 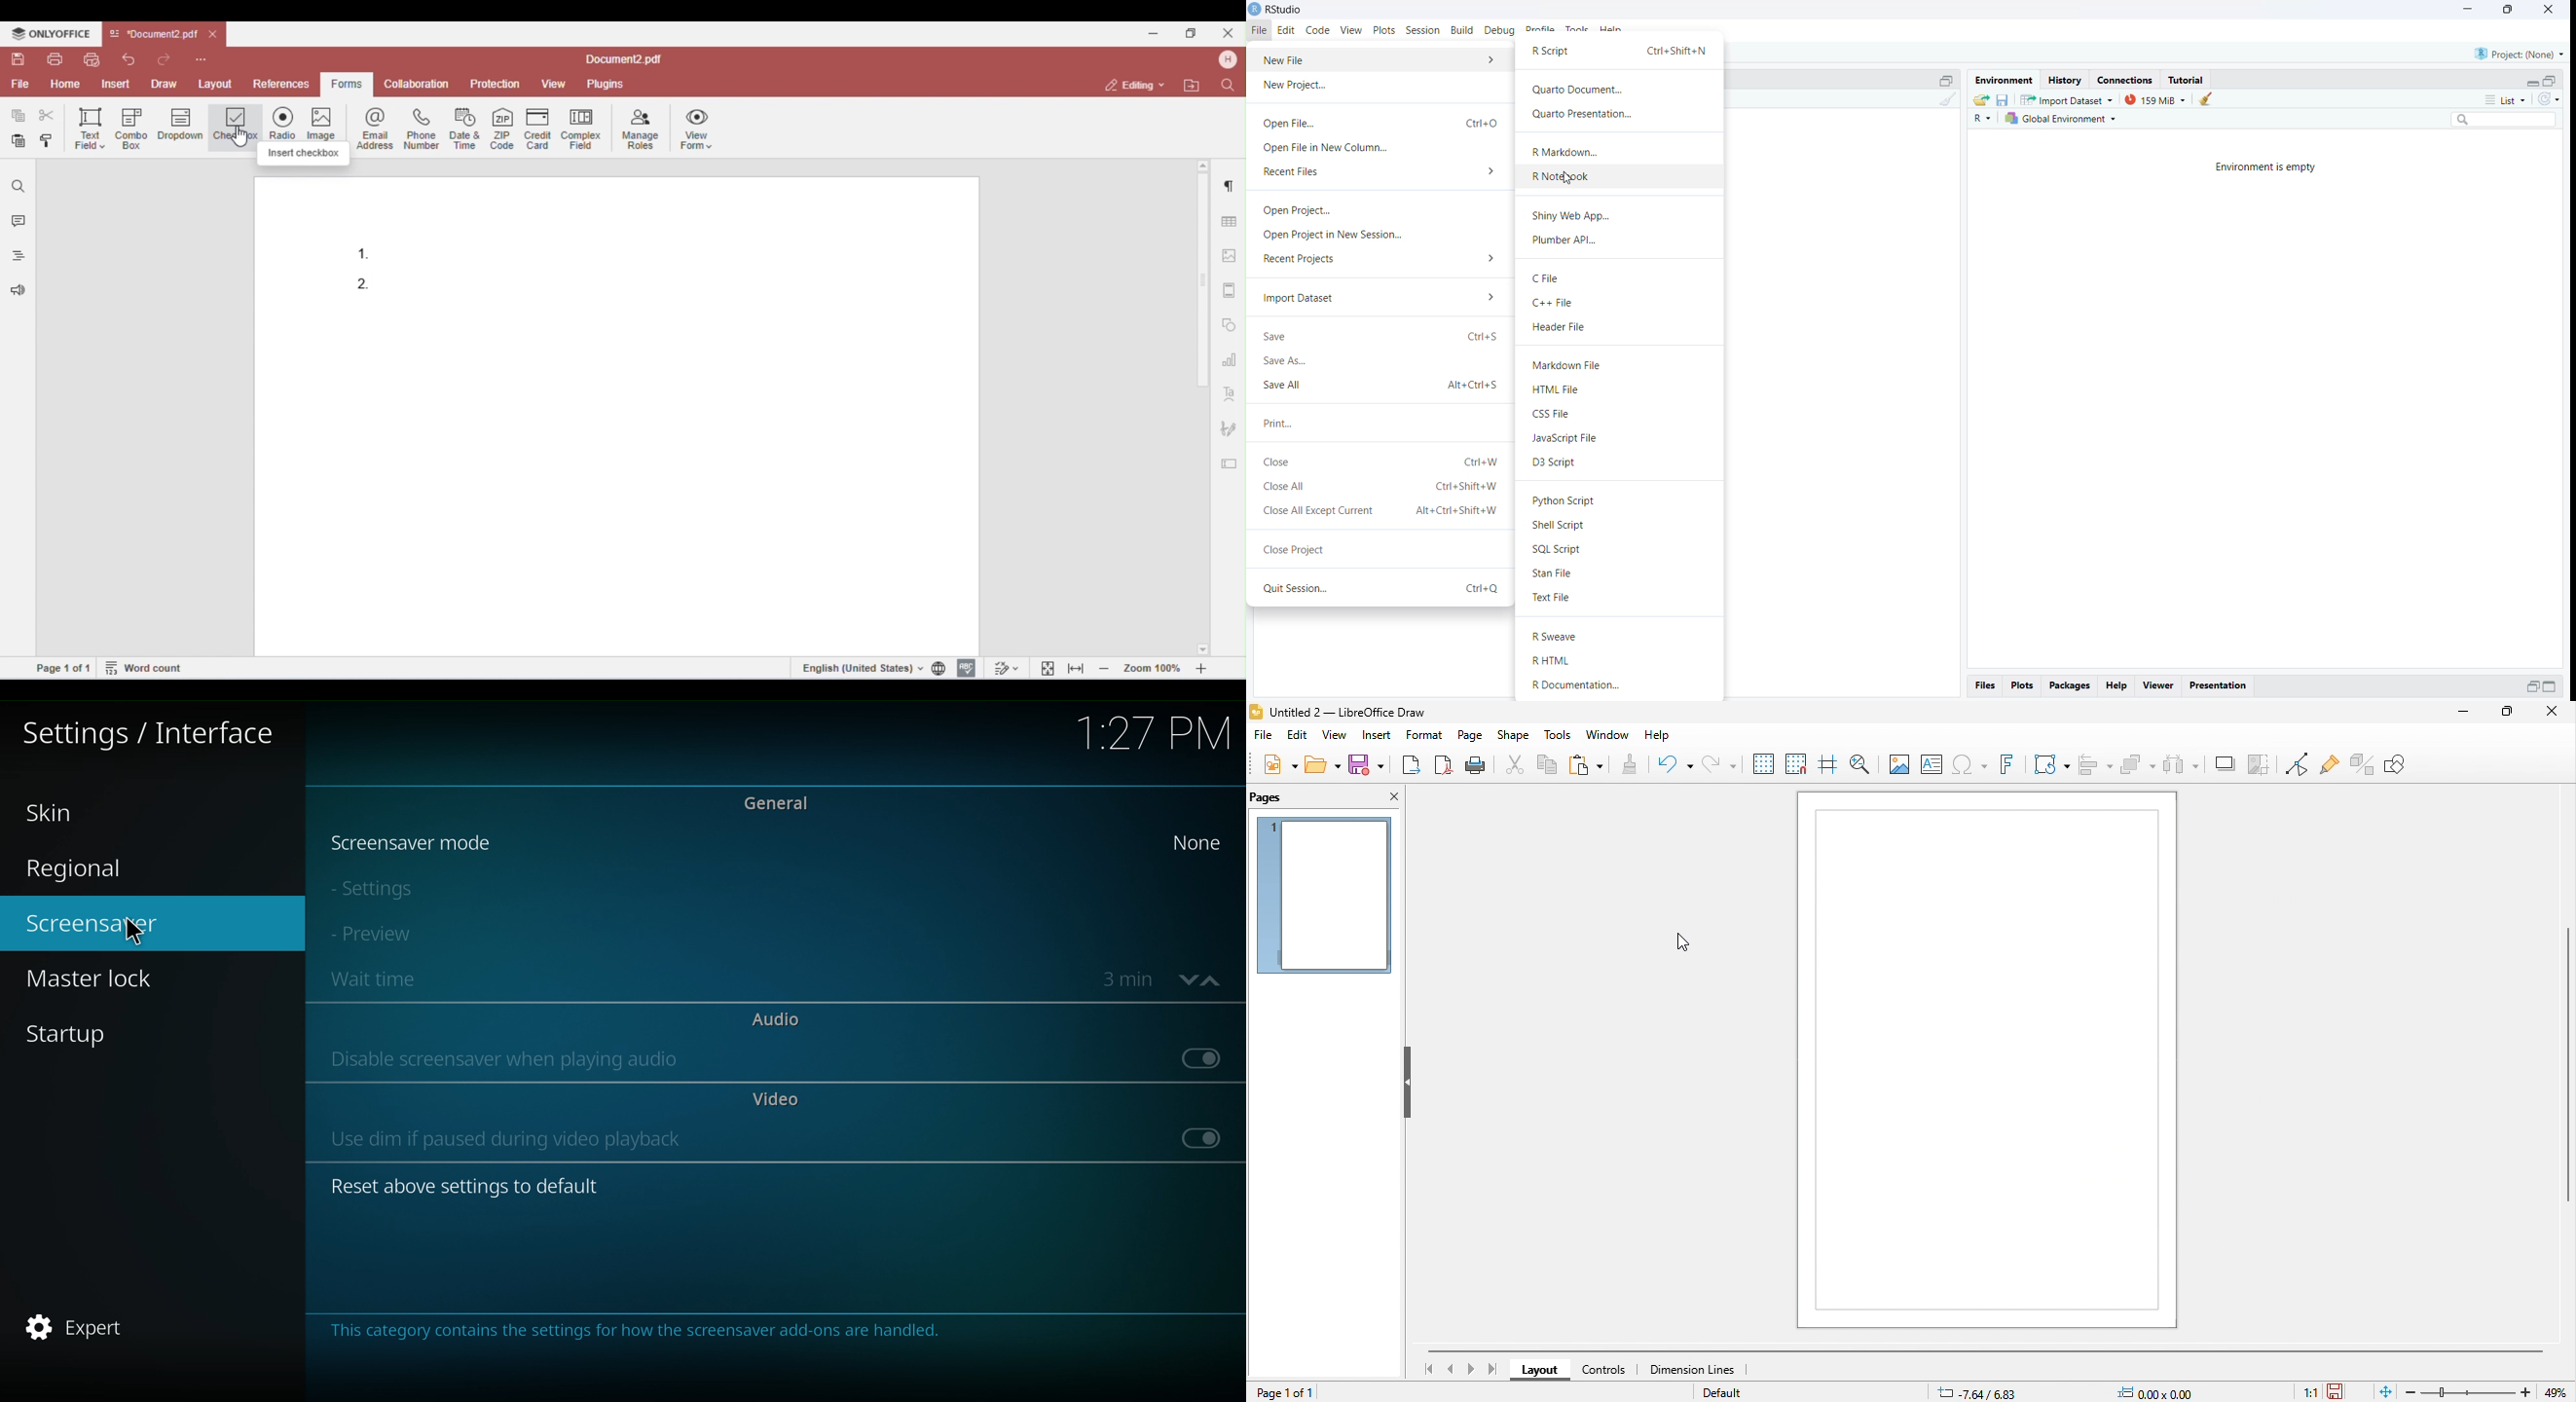 I want to click on save workspace, so click(x=2003, y=99).